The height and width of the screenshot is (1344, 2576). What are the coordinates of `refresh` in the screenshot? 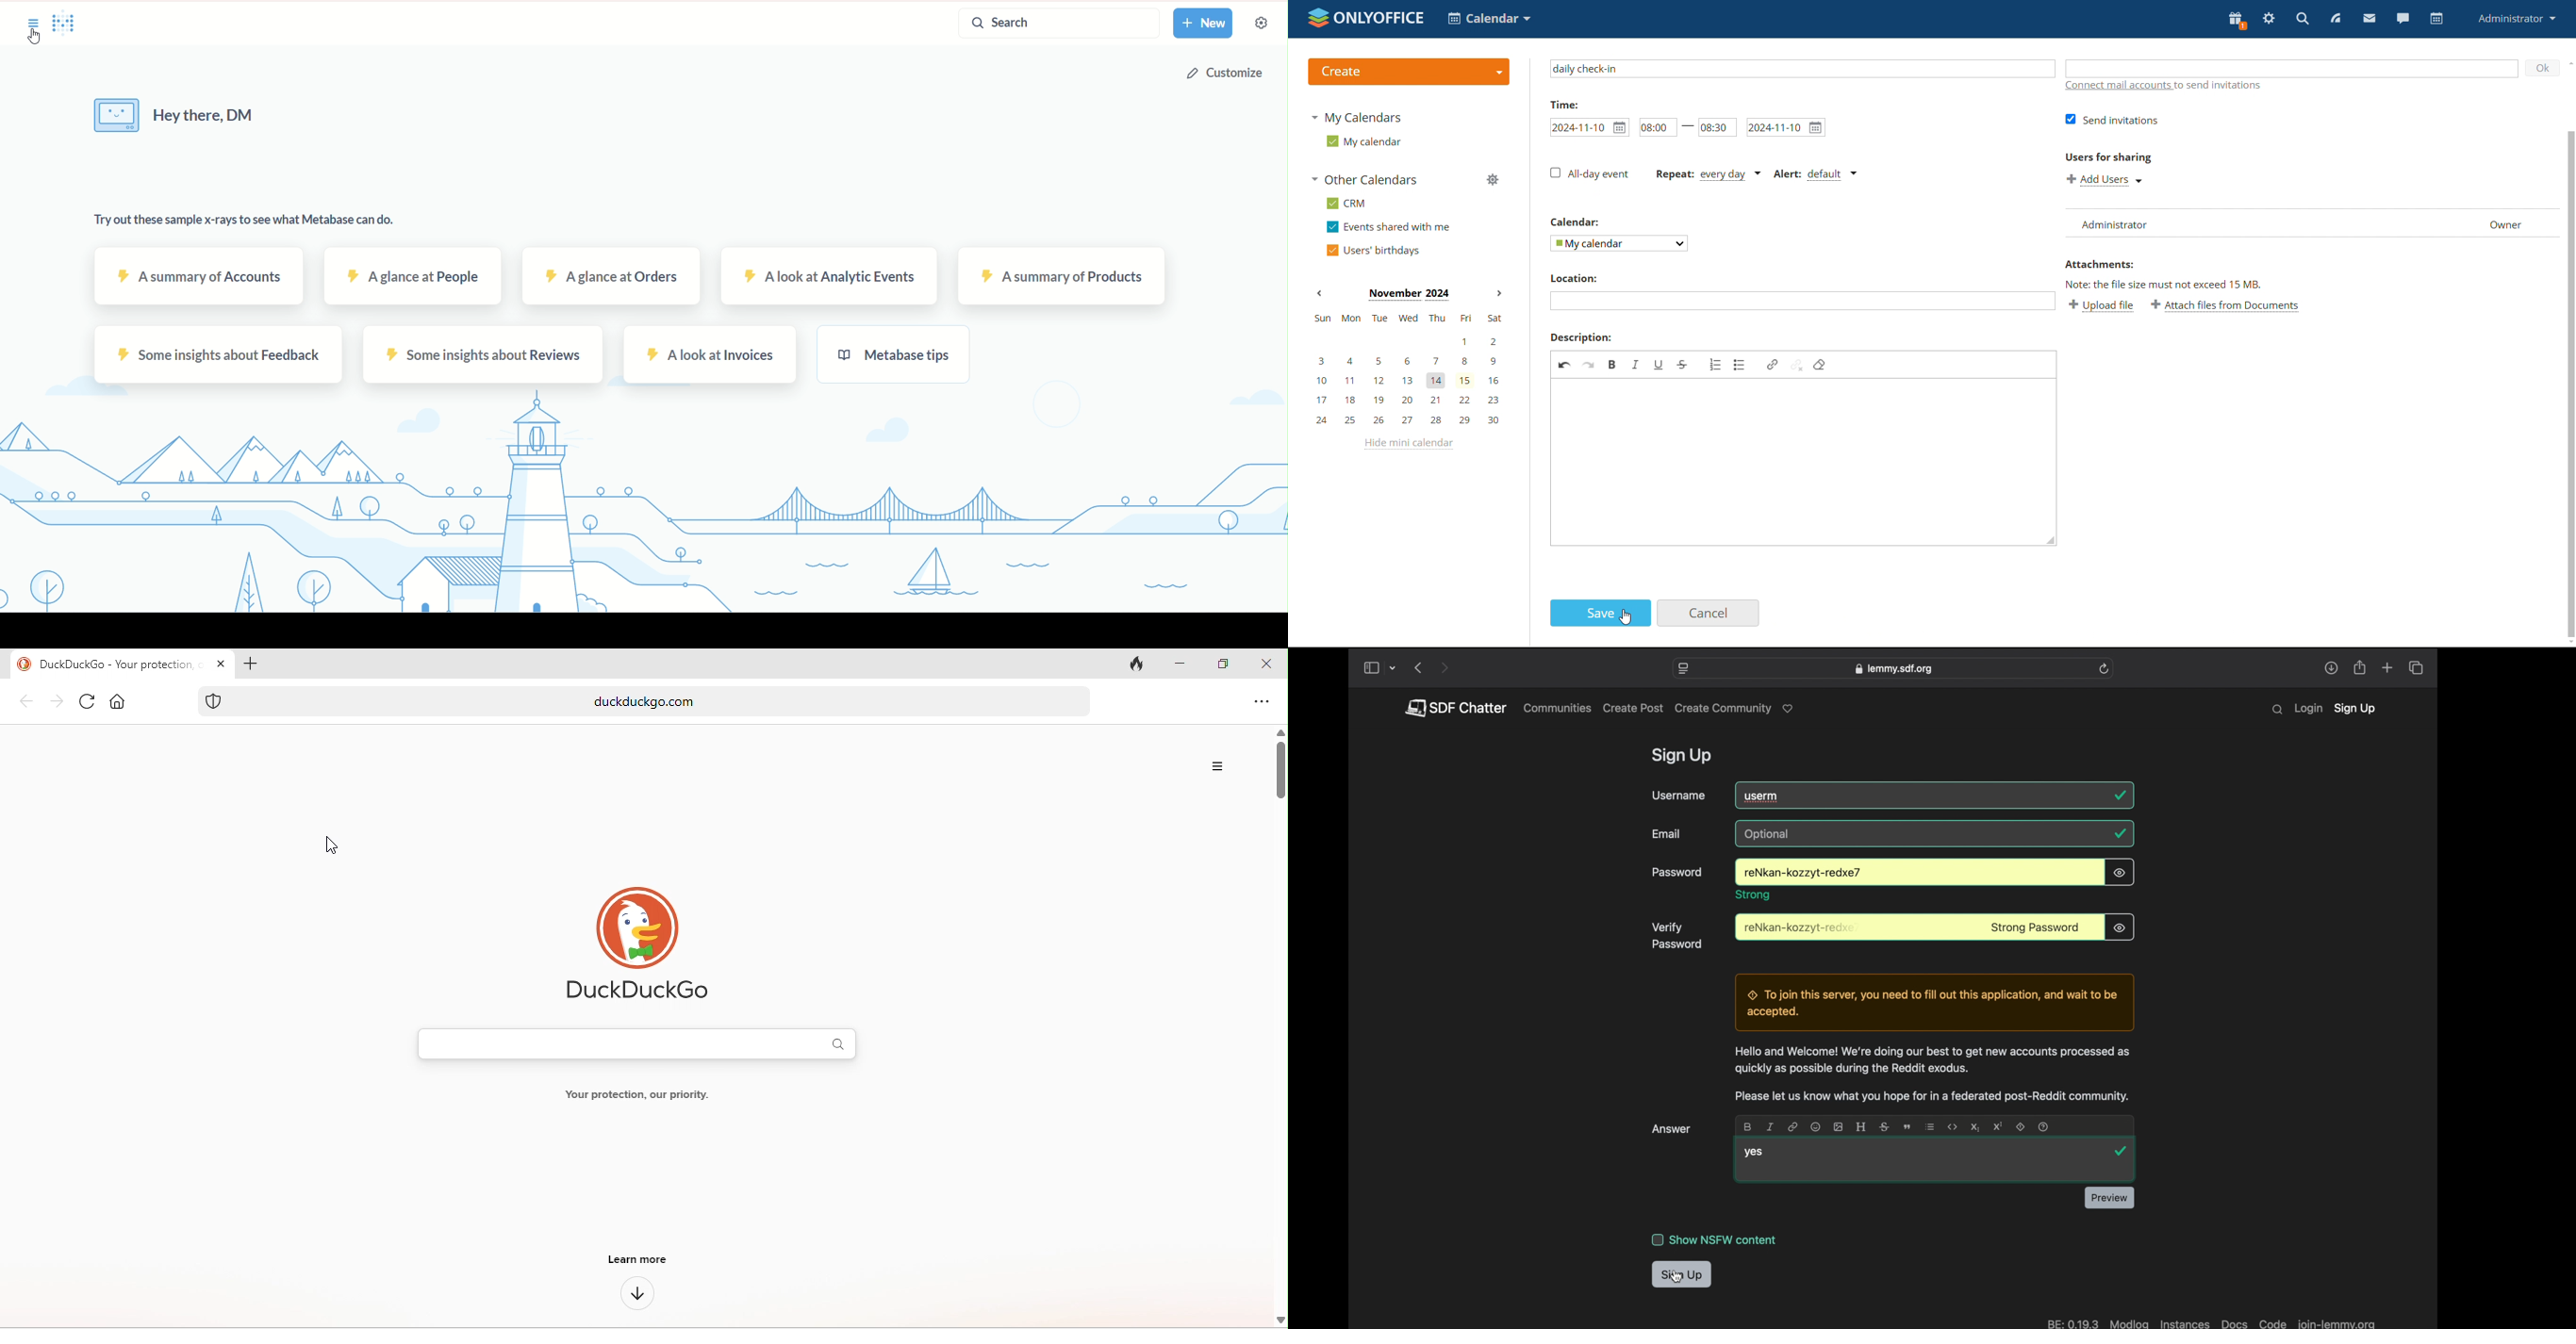 It's located at (2104, 669).